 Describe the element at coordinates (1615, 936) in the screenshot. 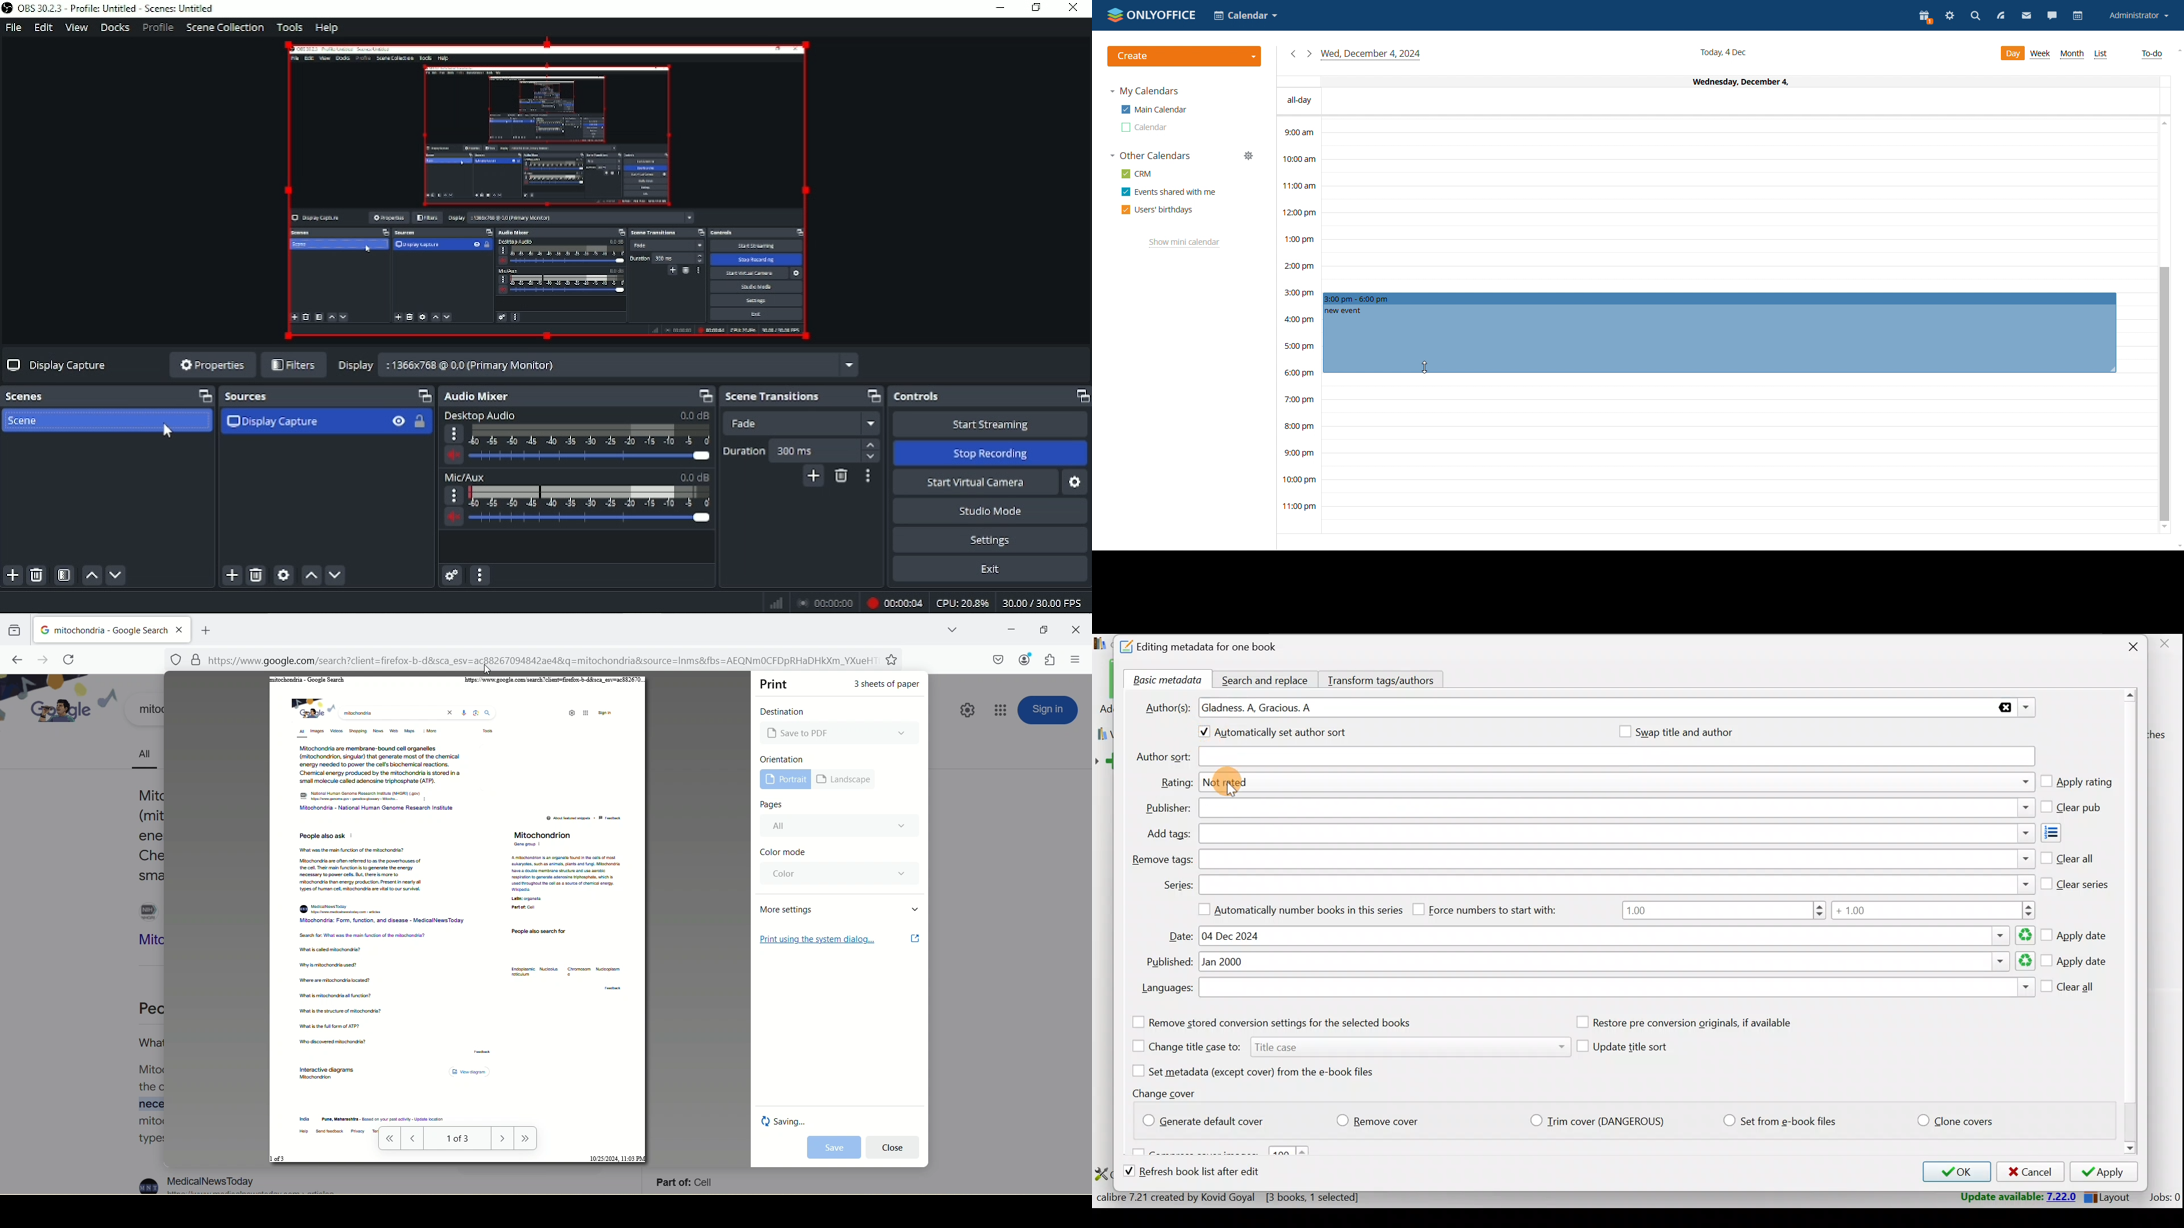

I see `Date` at that location.